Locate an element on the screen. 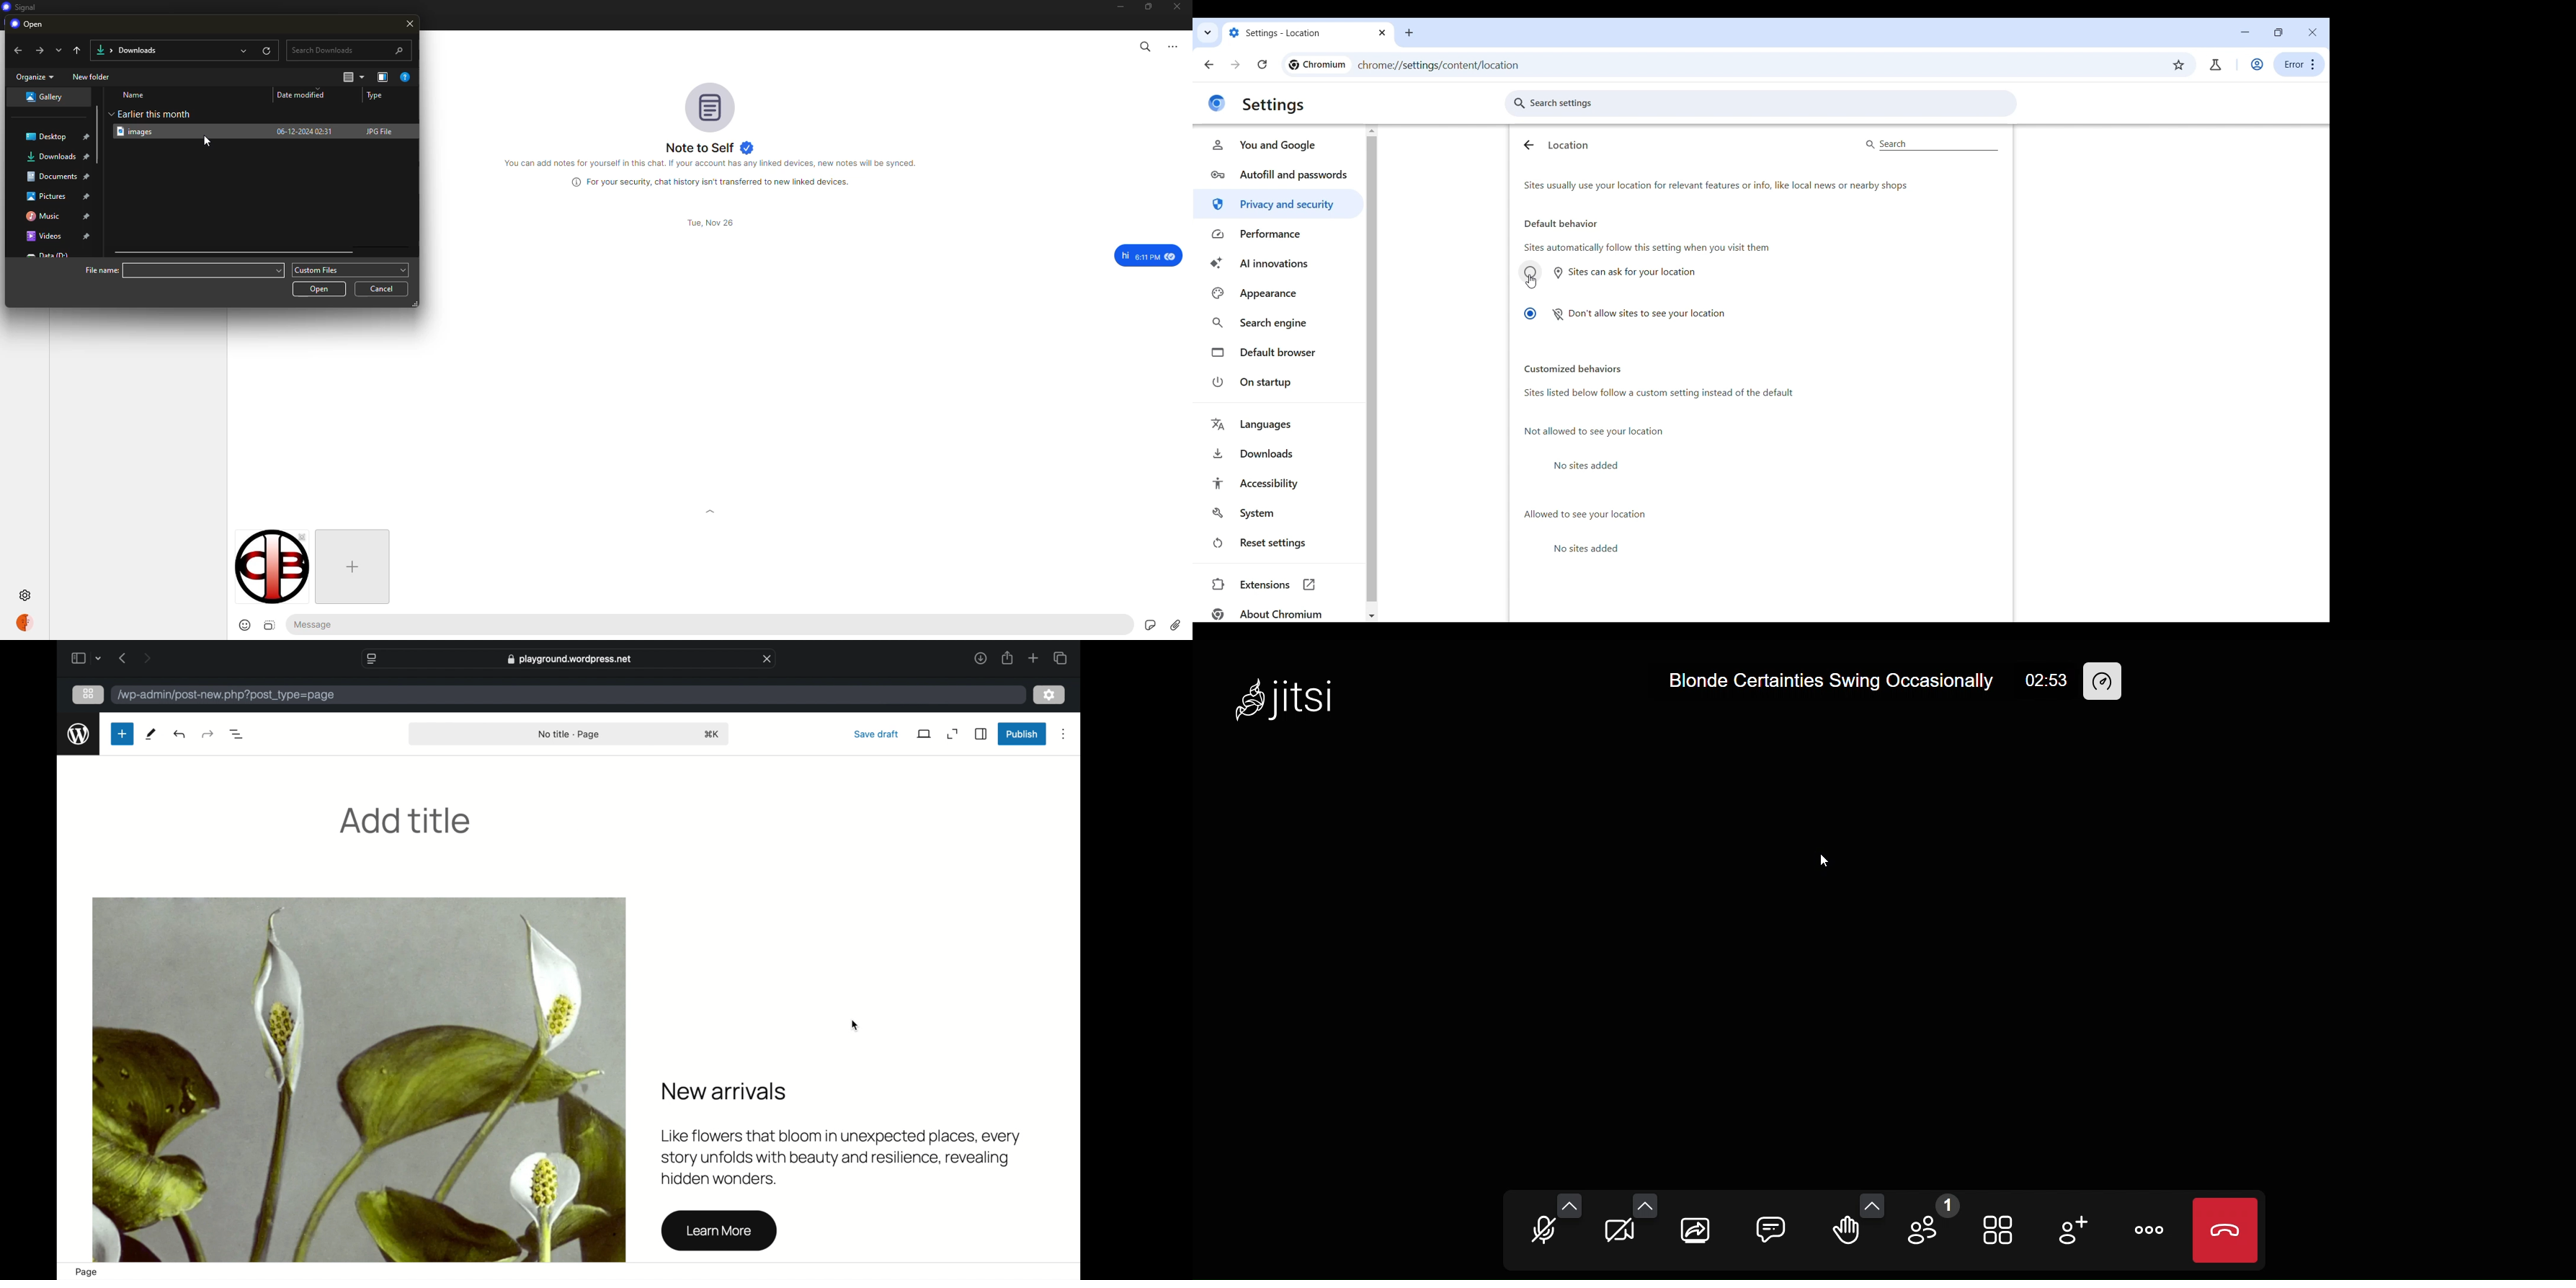 This screenshot has width=2576, height=1288. show tab overview is located at coordinates (1060, 658).